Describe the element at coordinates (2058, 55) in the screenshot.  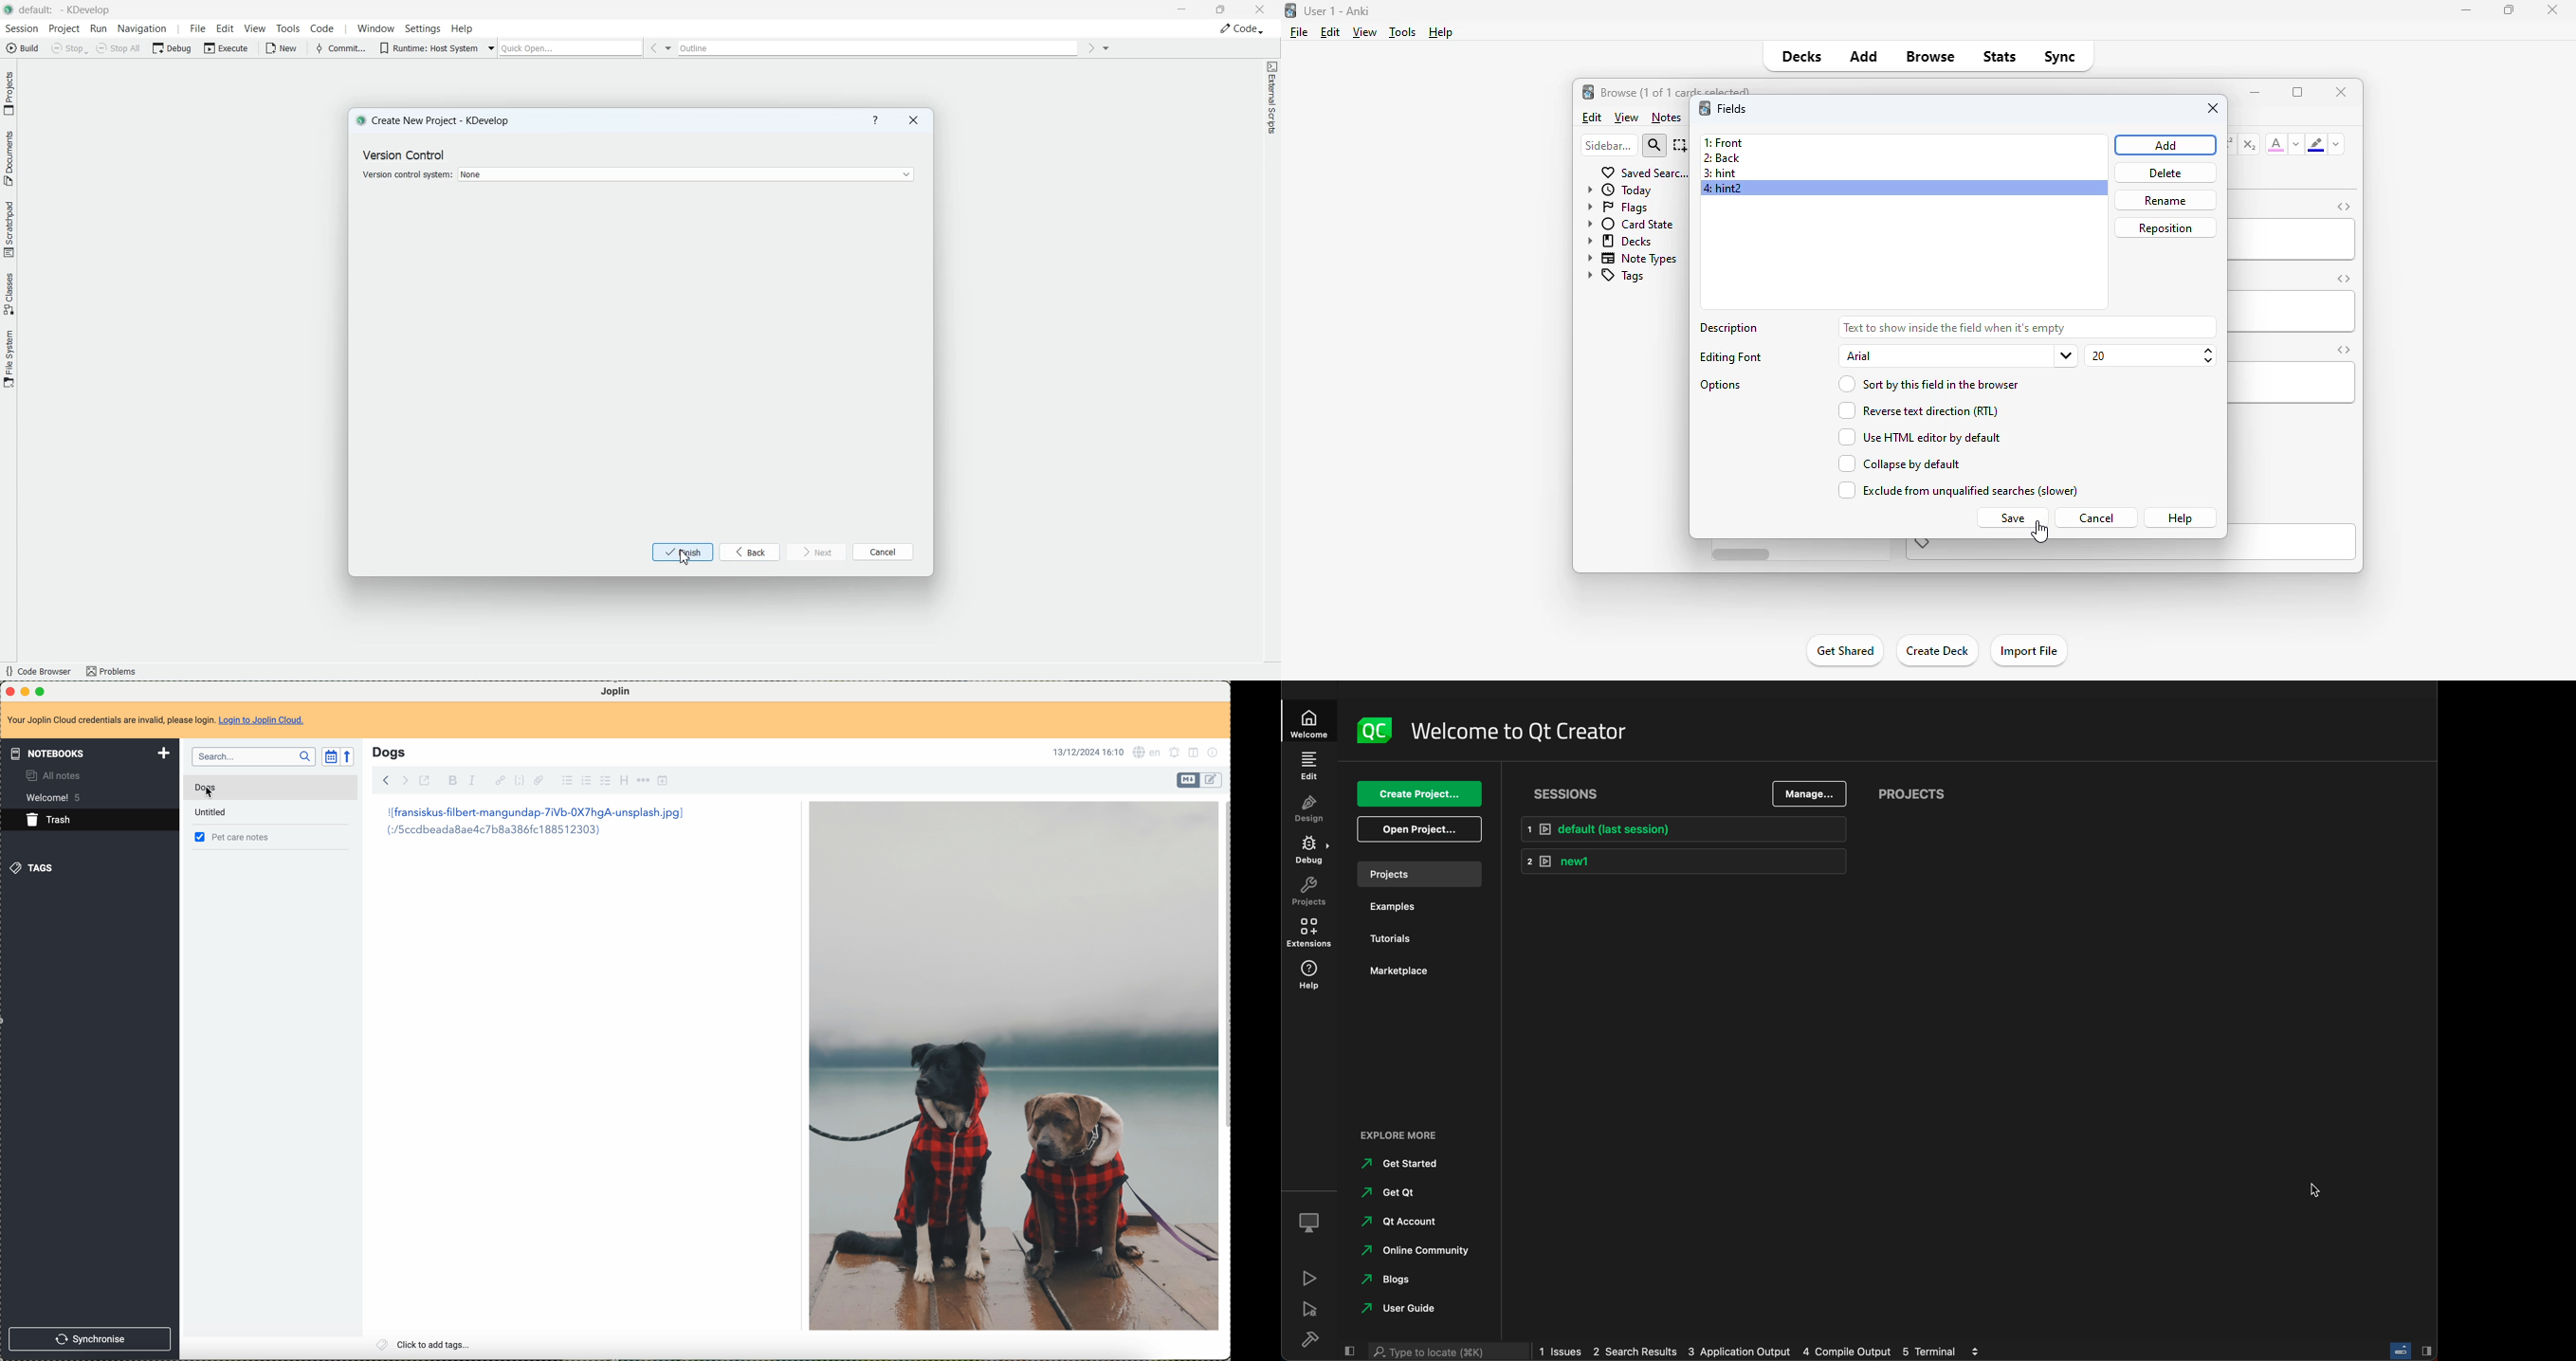
I see `sync` at that location.